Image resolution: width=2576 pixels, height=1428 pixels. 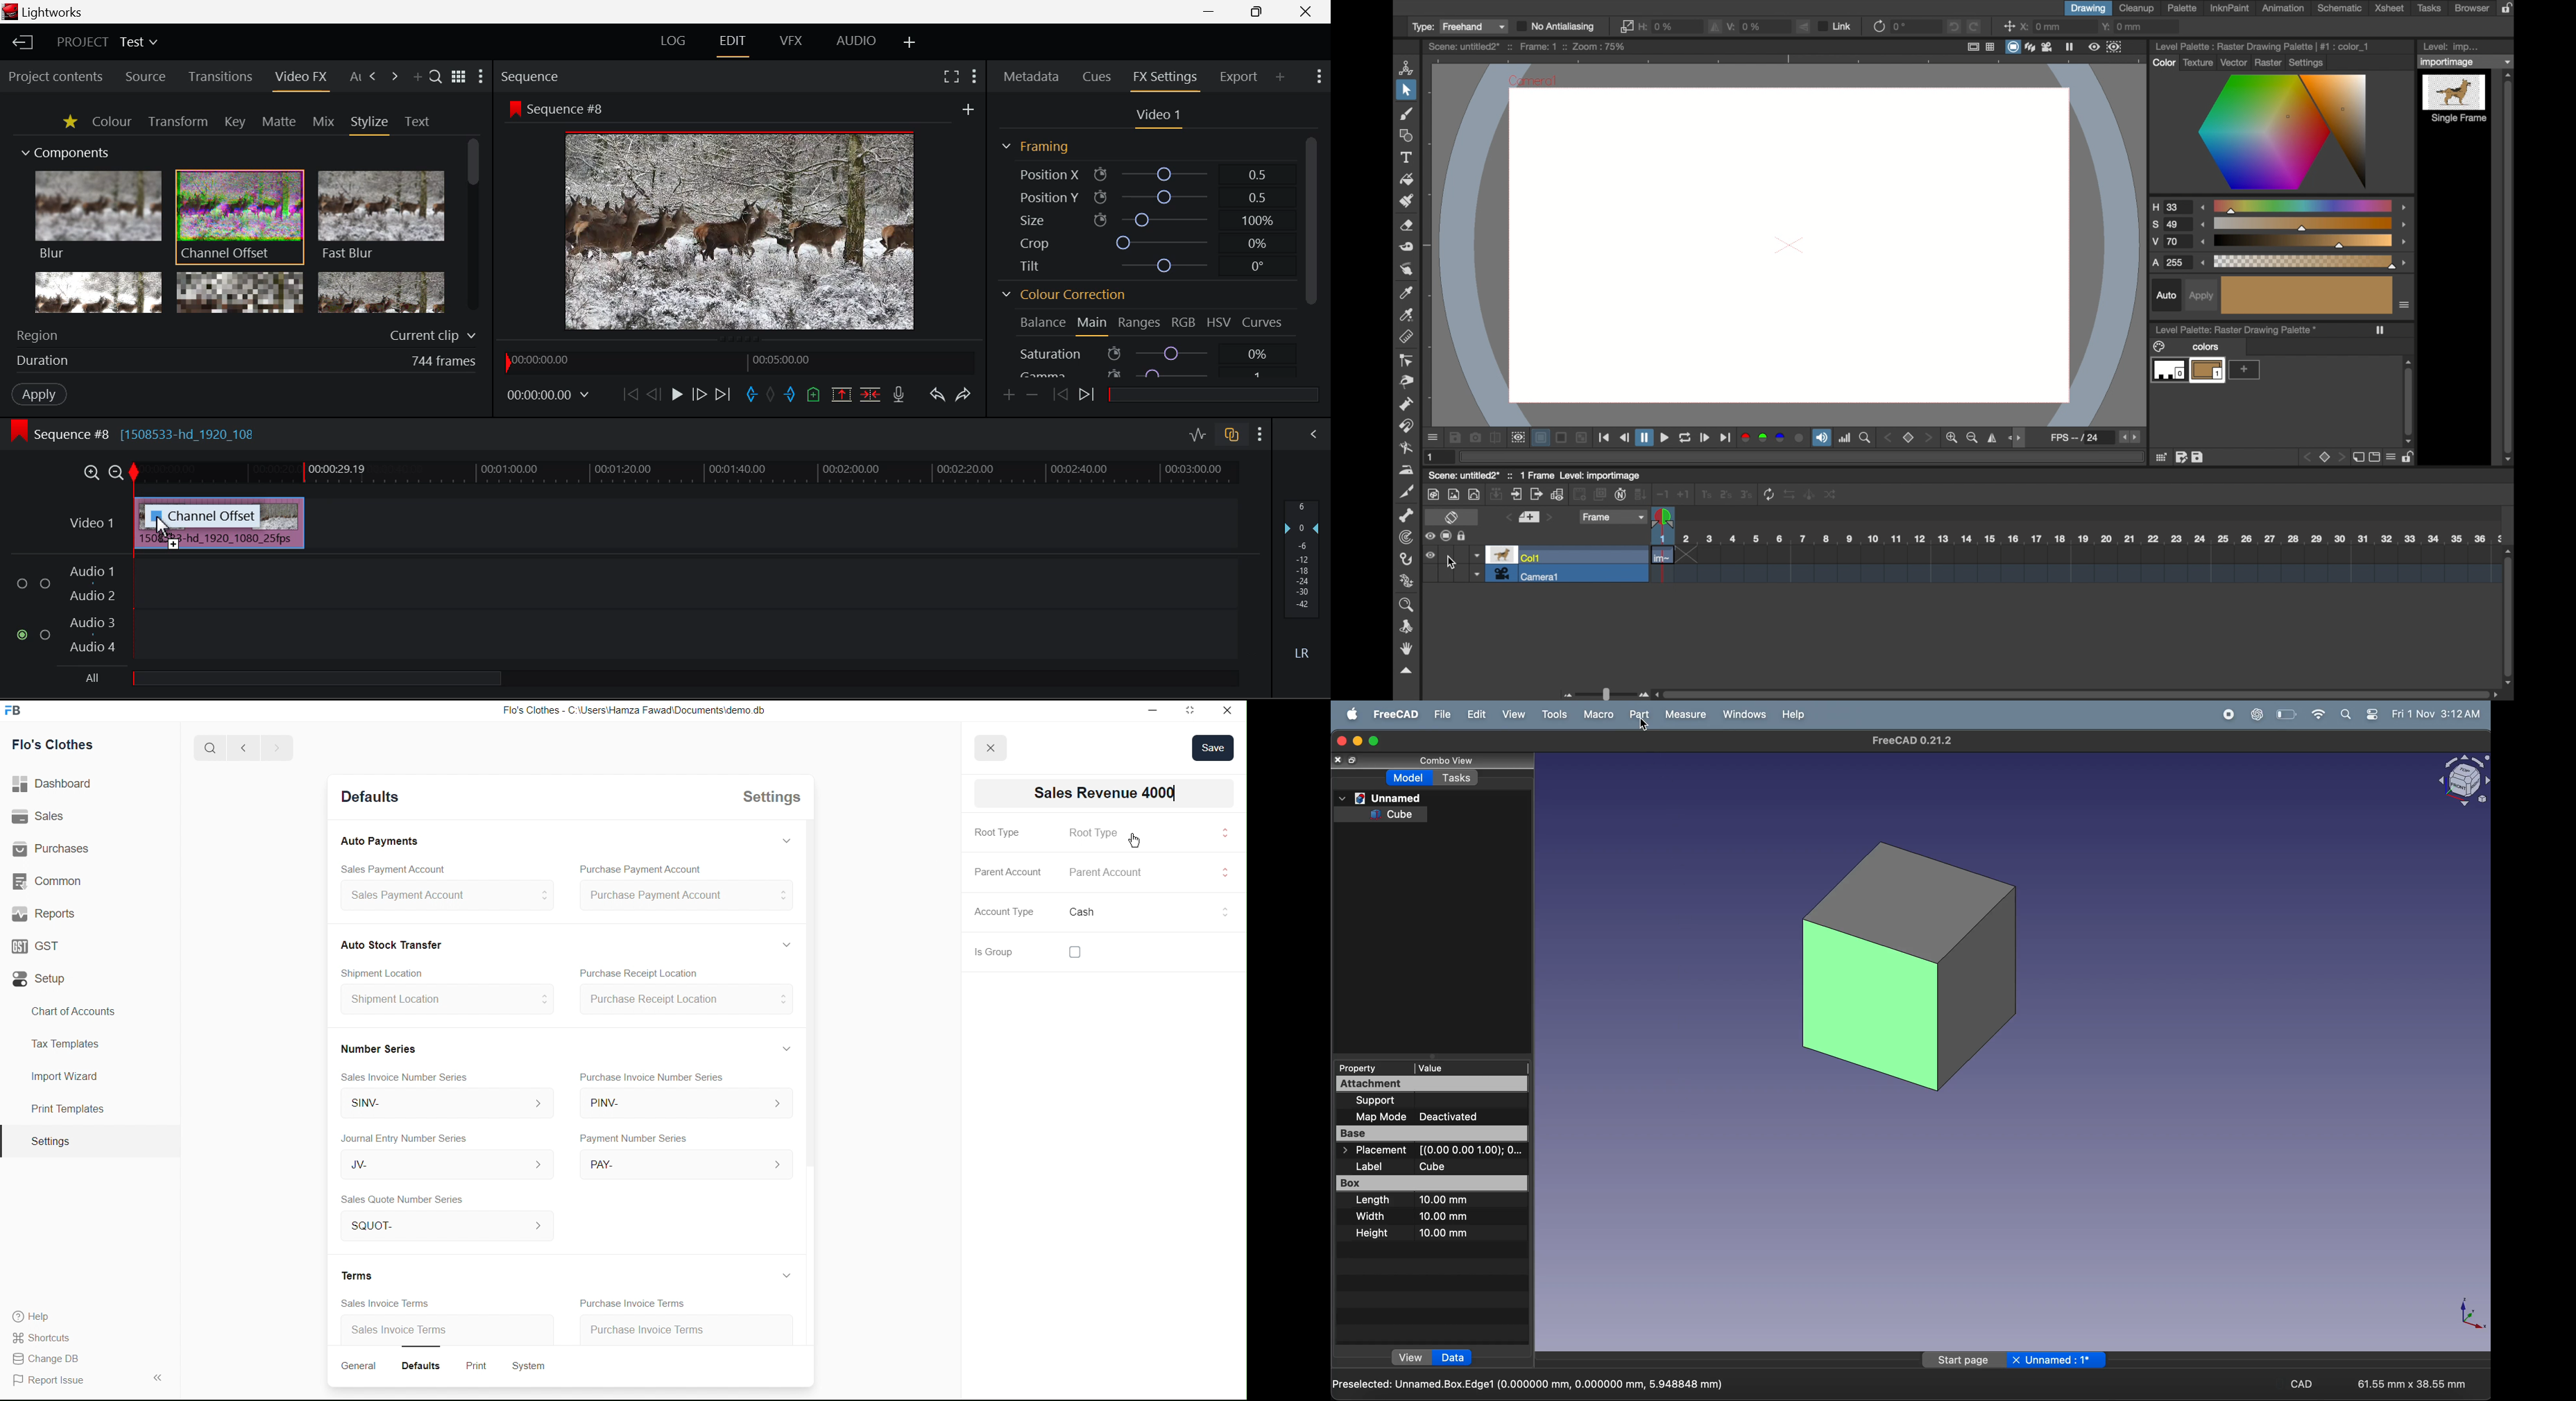 What do you see at coordinates (2456, 99) in the screenshot?
I see `level` at bounding box center [2456, 99].